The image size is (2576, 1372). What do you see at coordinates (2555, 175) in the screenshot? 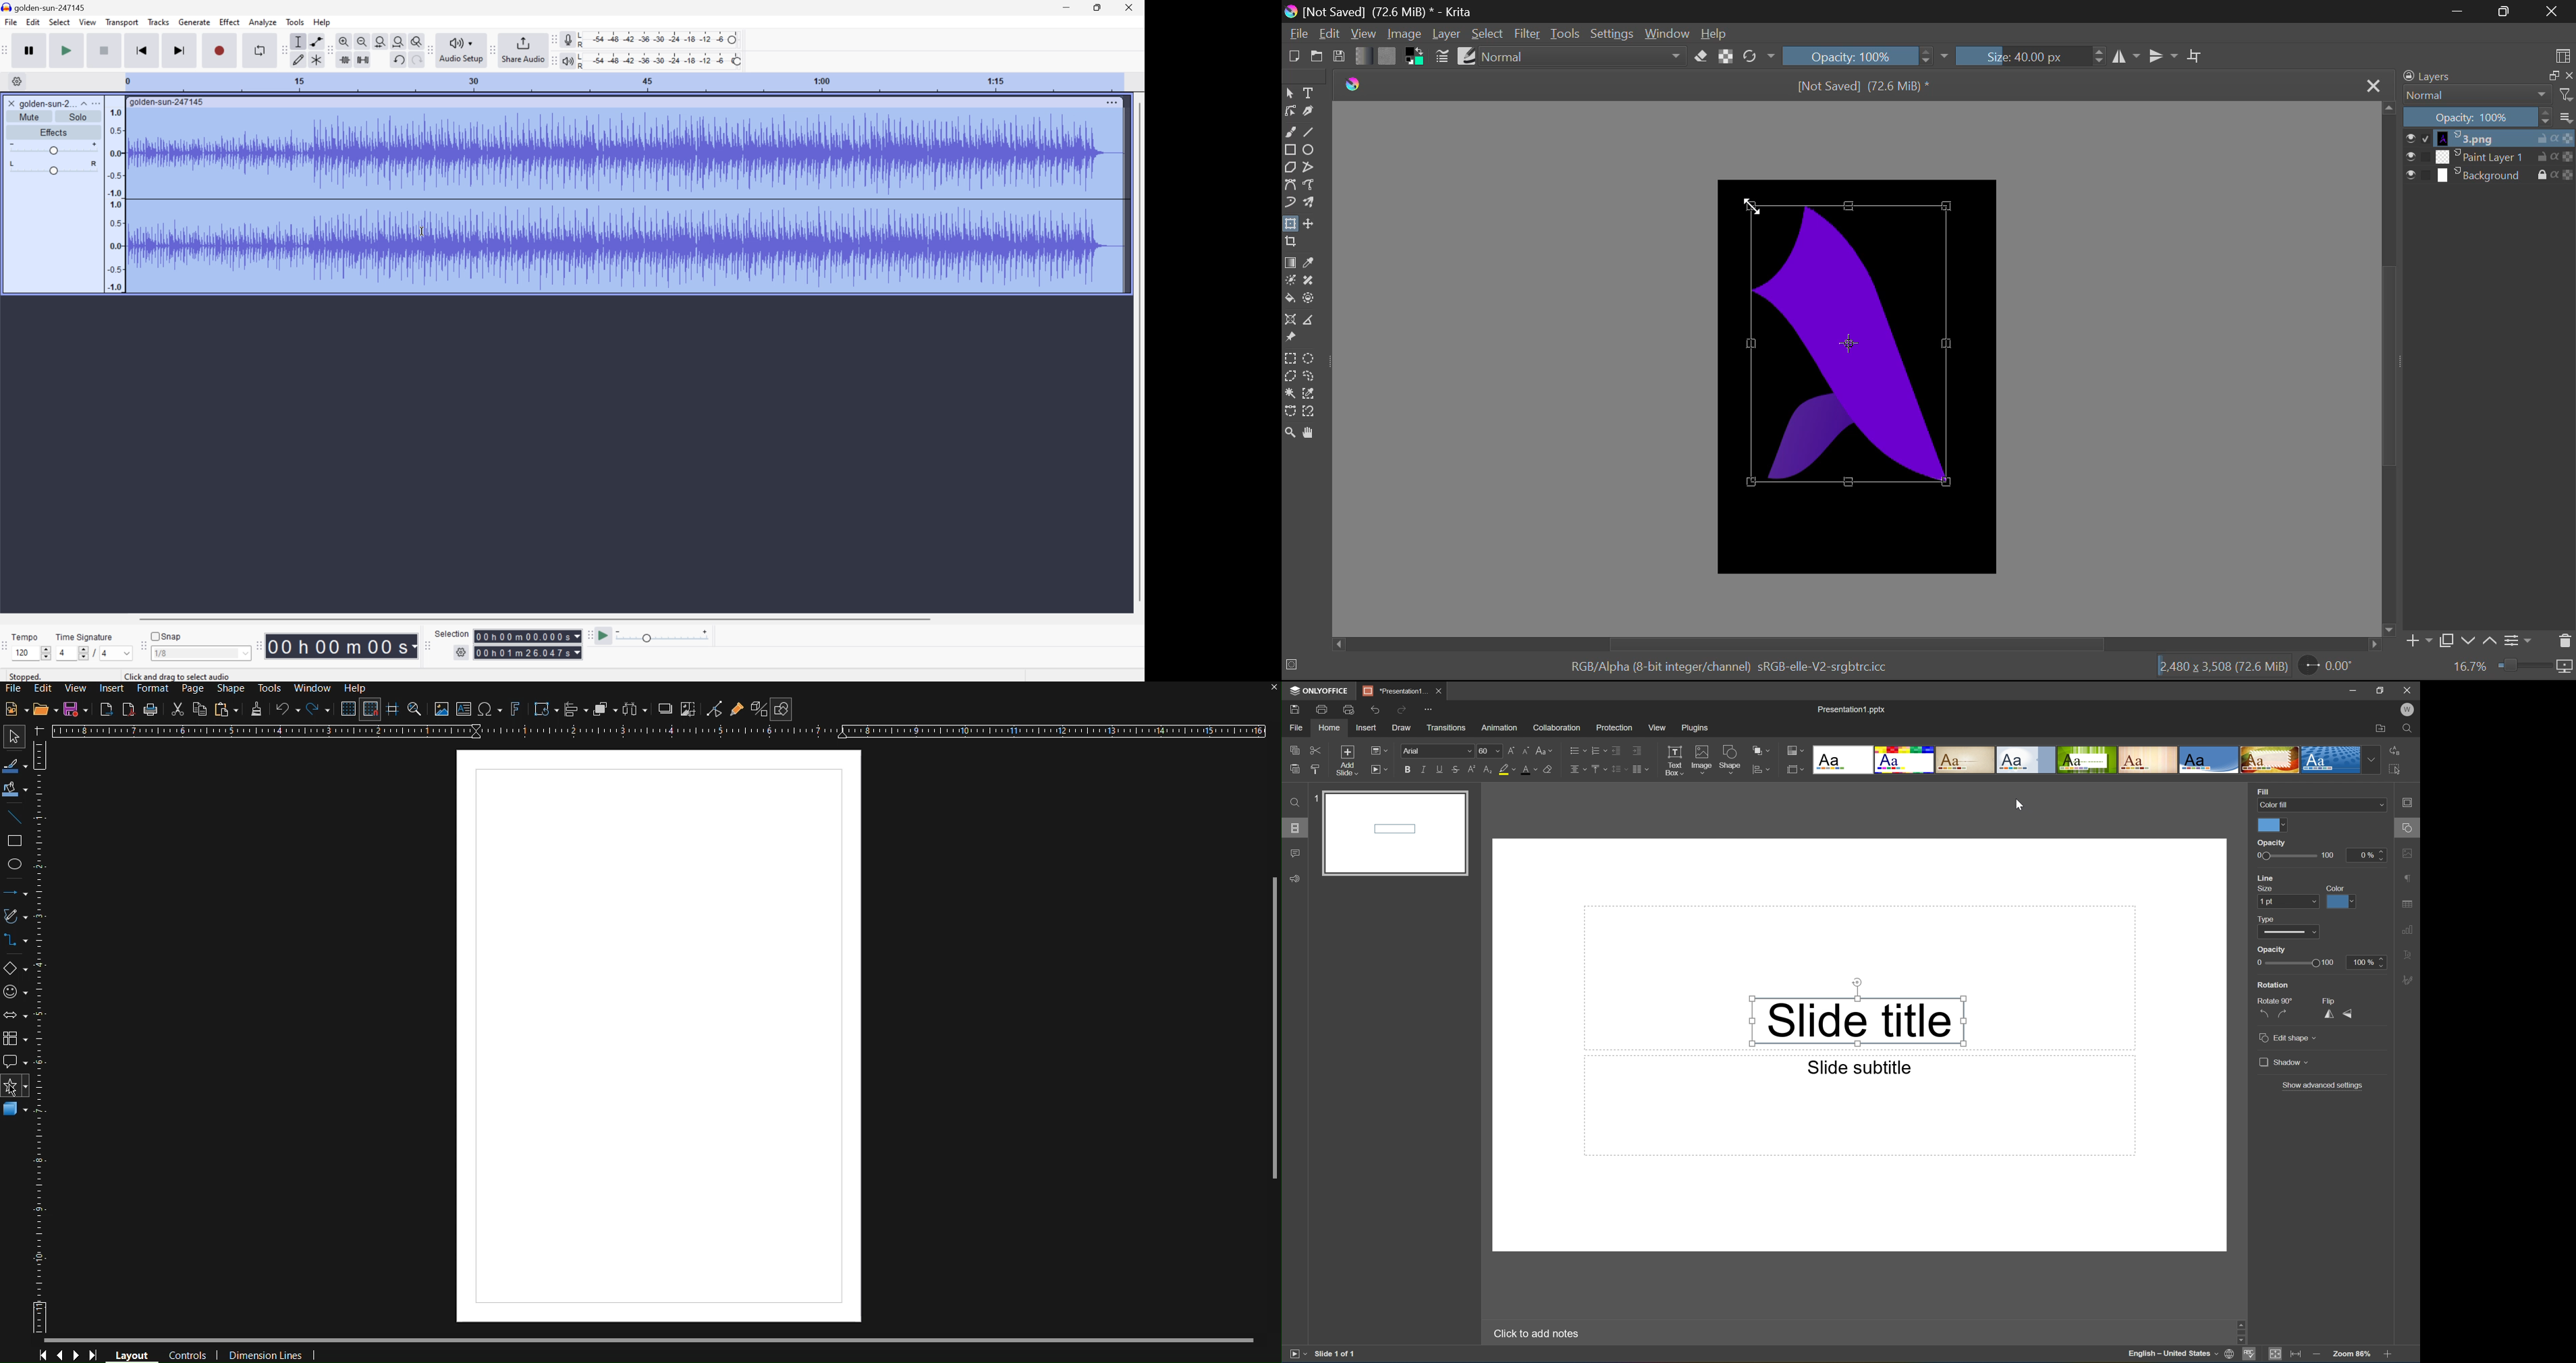
I see `actions` at bounding box center [2555, 175].